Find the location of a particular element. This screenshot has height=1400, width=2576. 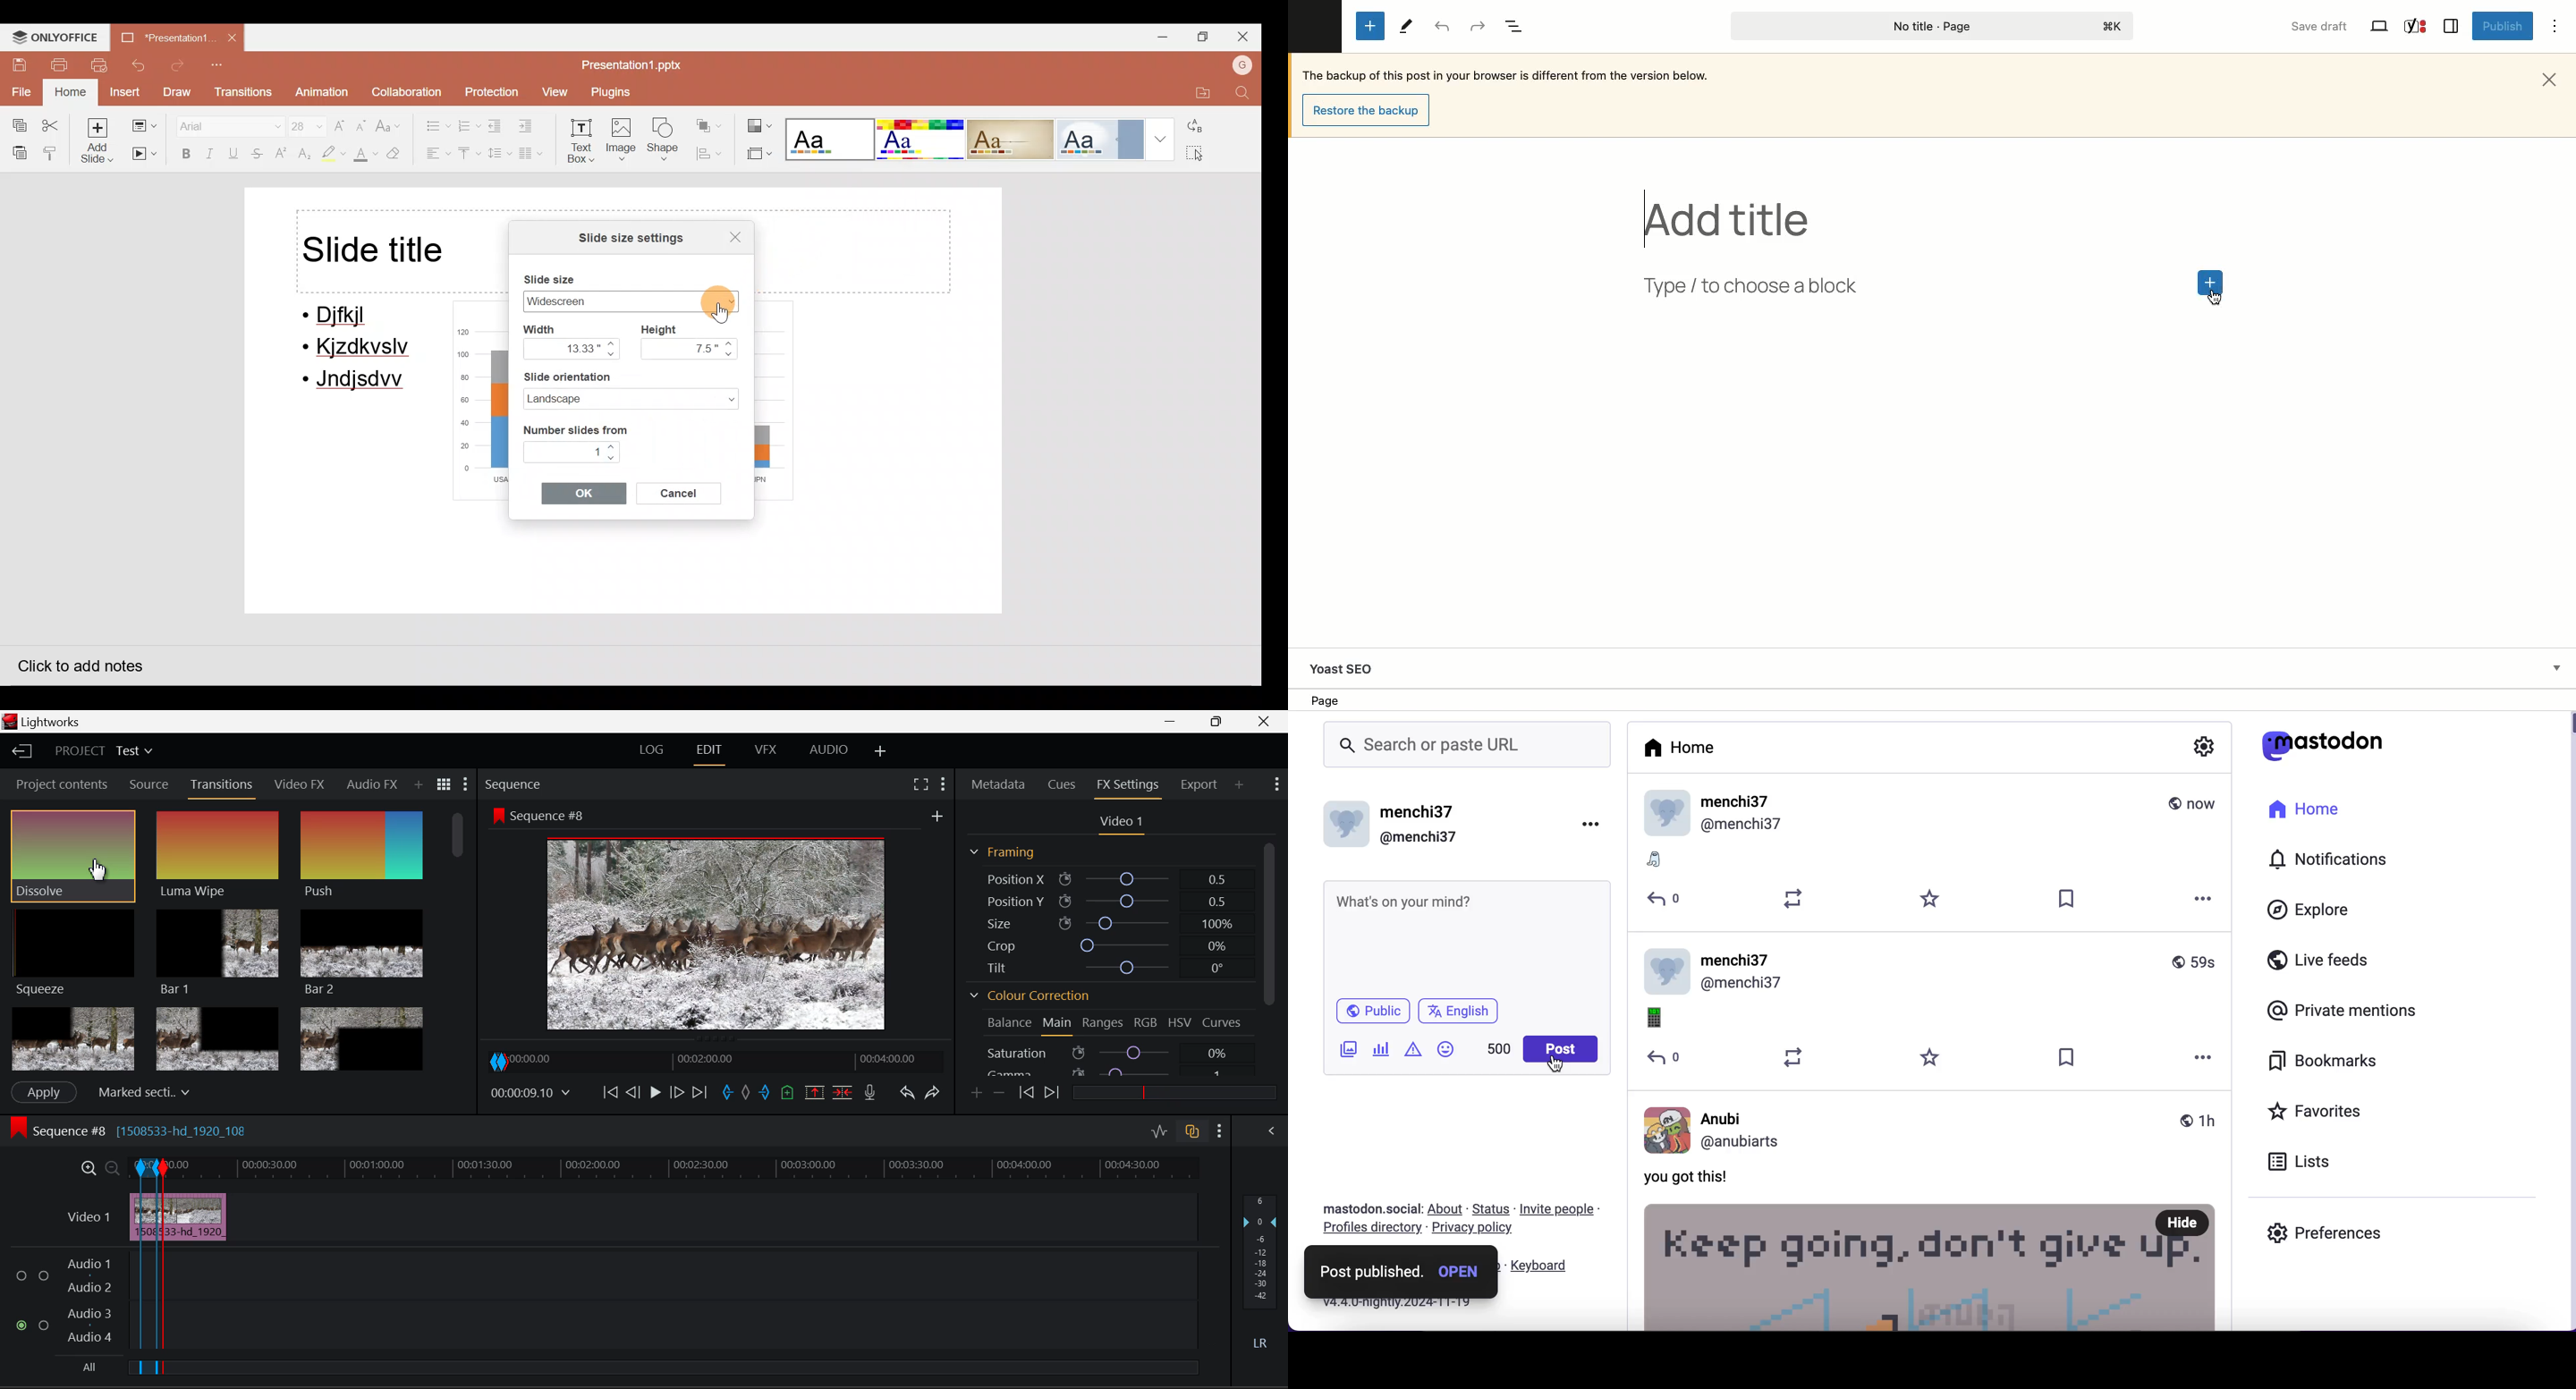

Audio 1 is located at coordinates (90, 1264).